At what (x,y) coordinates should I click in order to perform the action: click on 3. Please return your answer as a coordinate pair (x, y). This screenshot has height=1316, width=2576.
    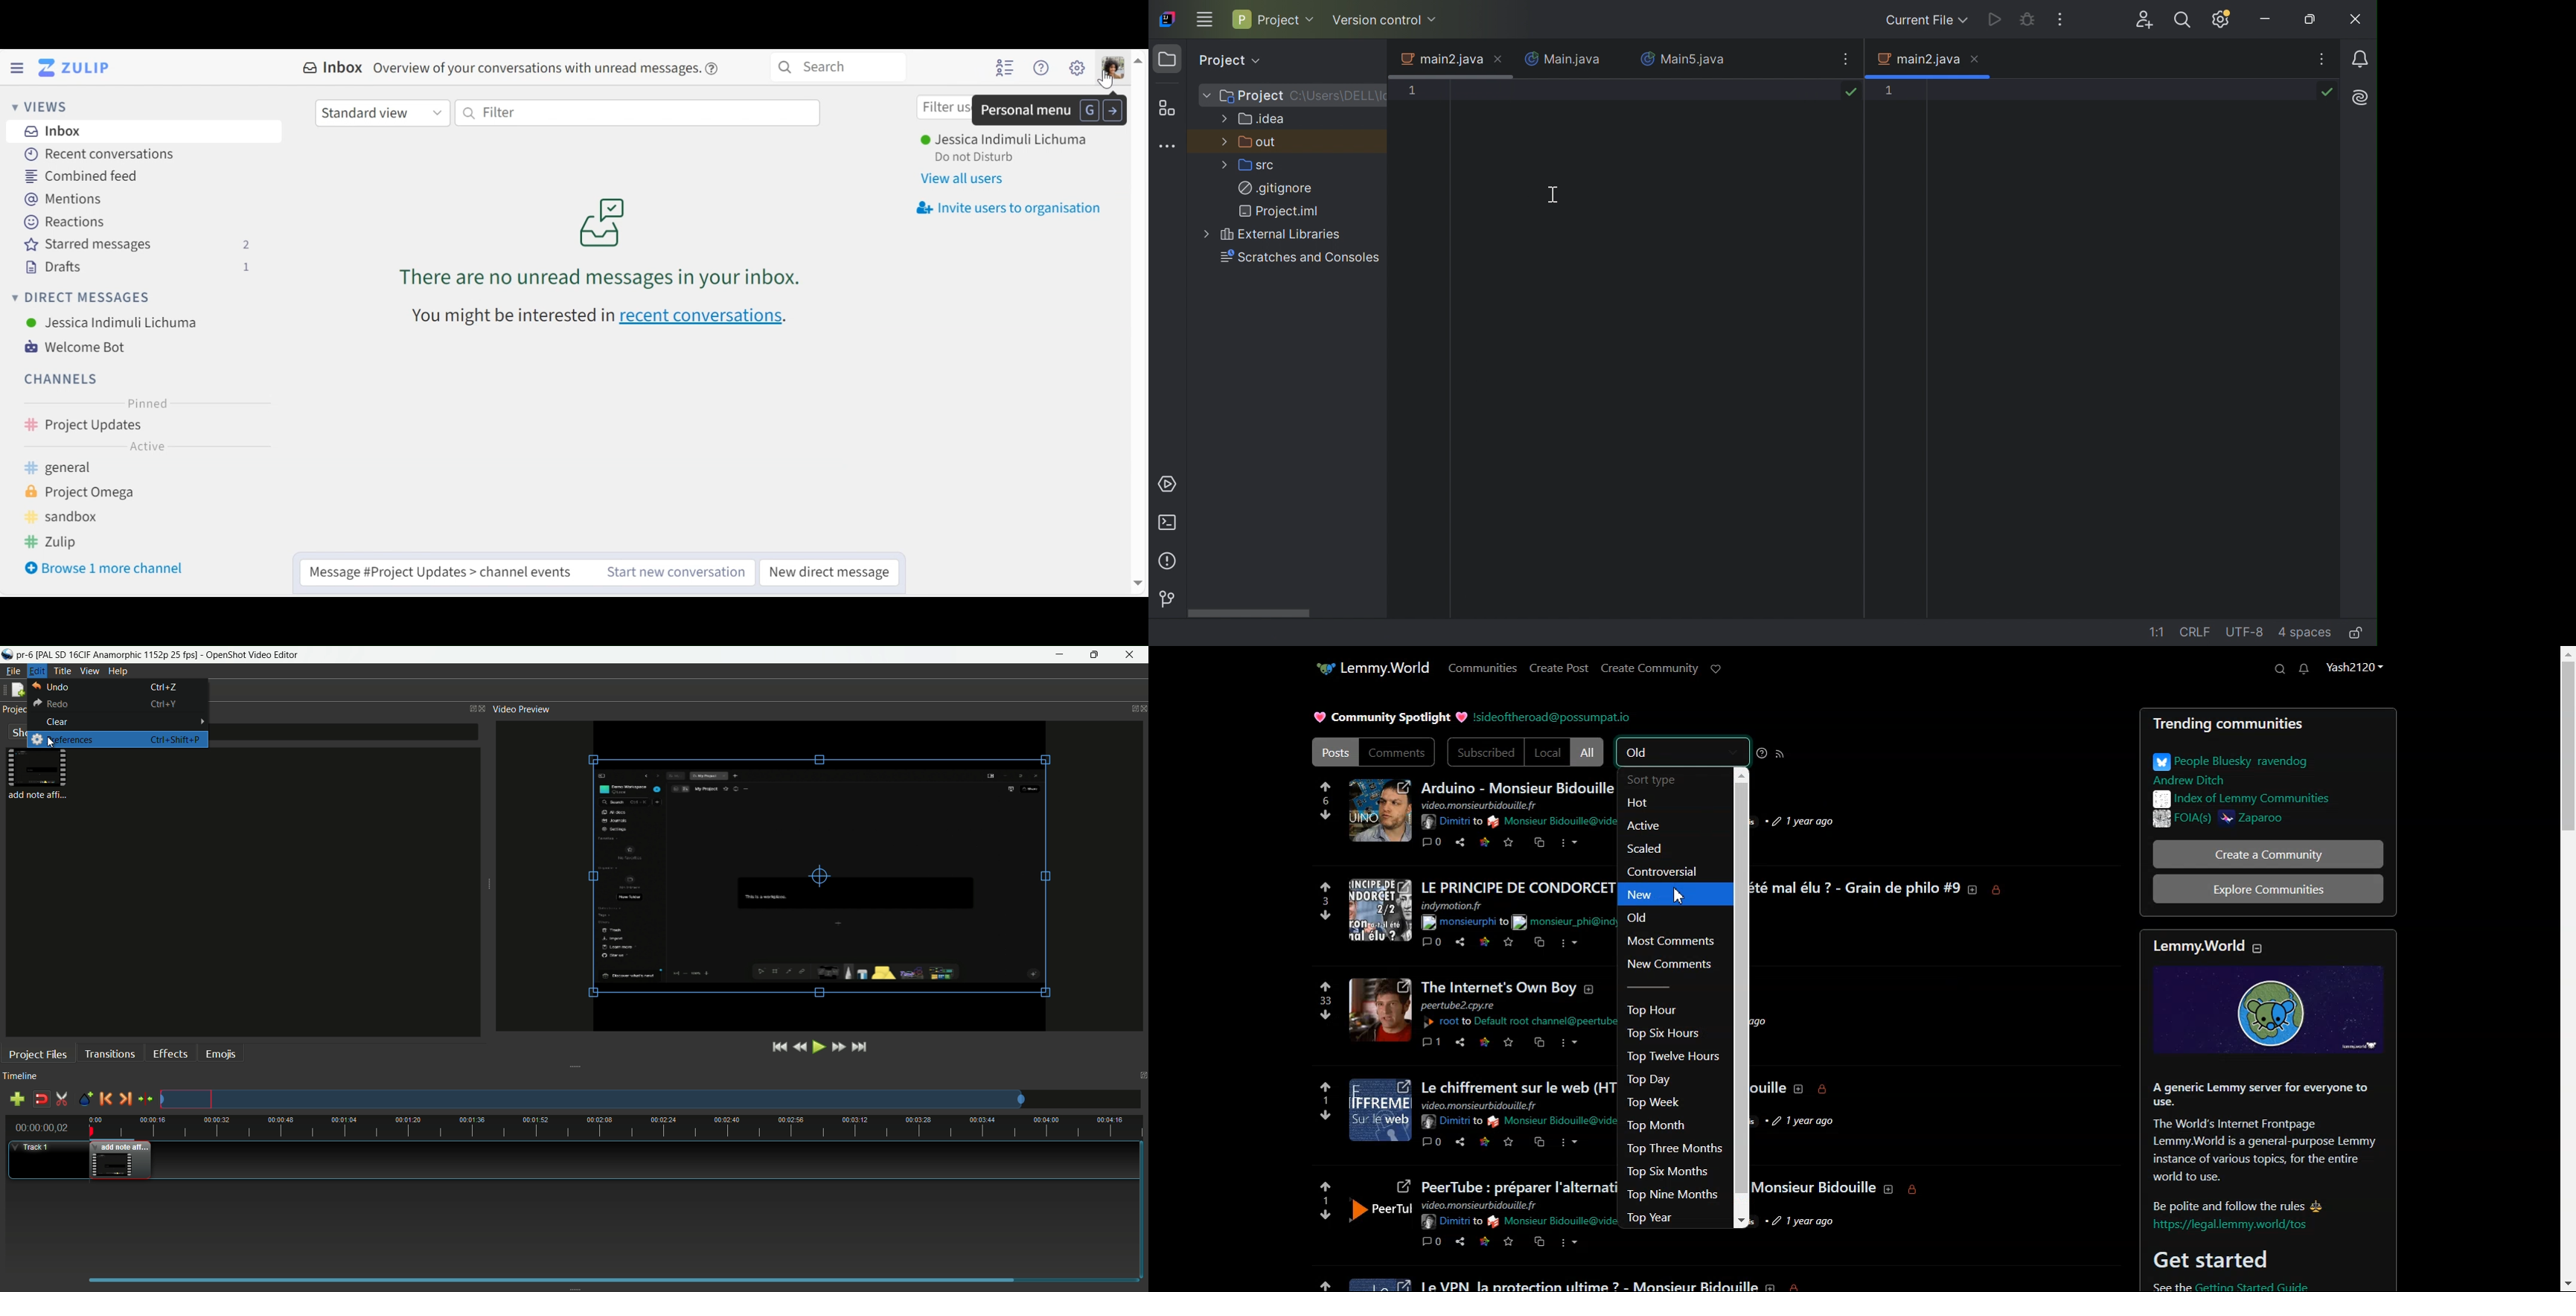
    Looking at the image, I should click on (1321, 901).